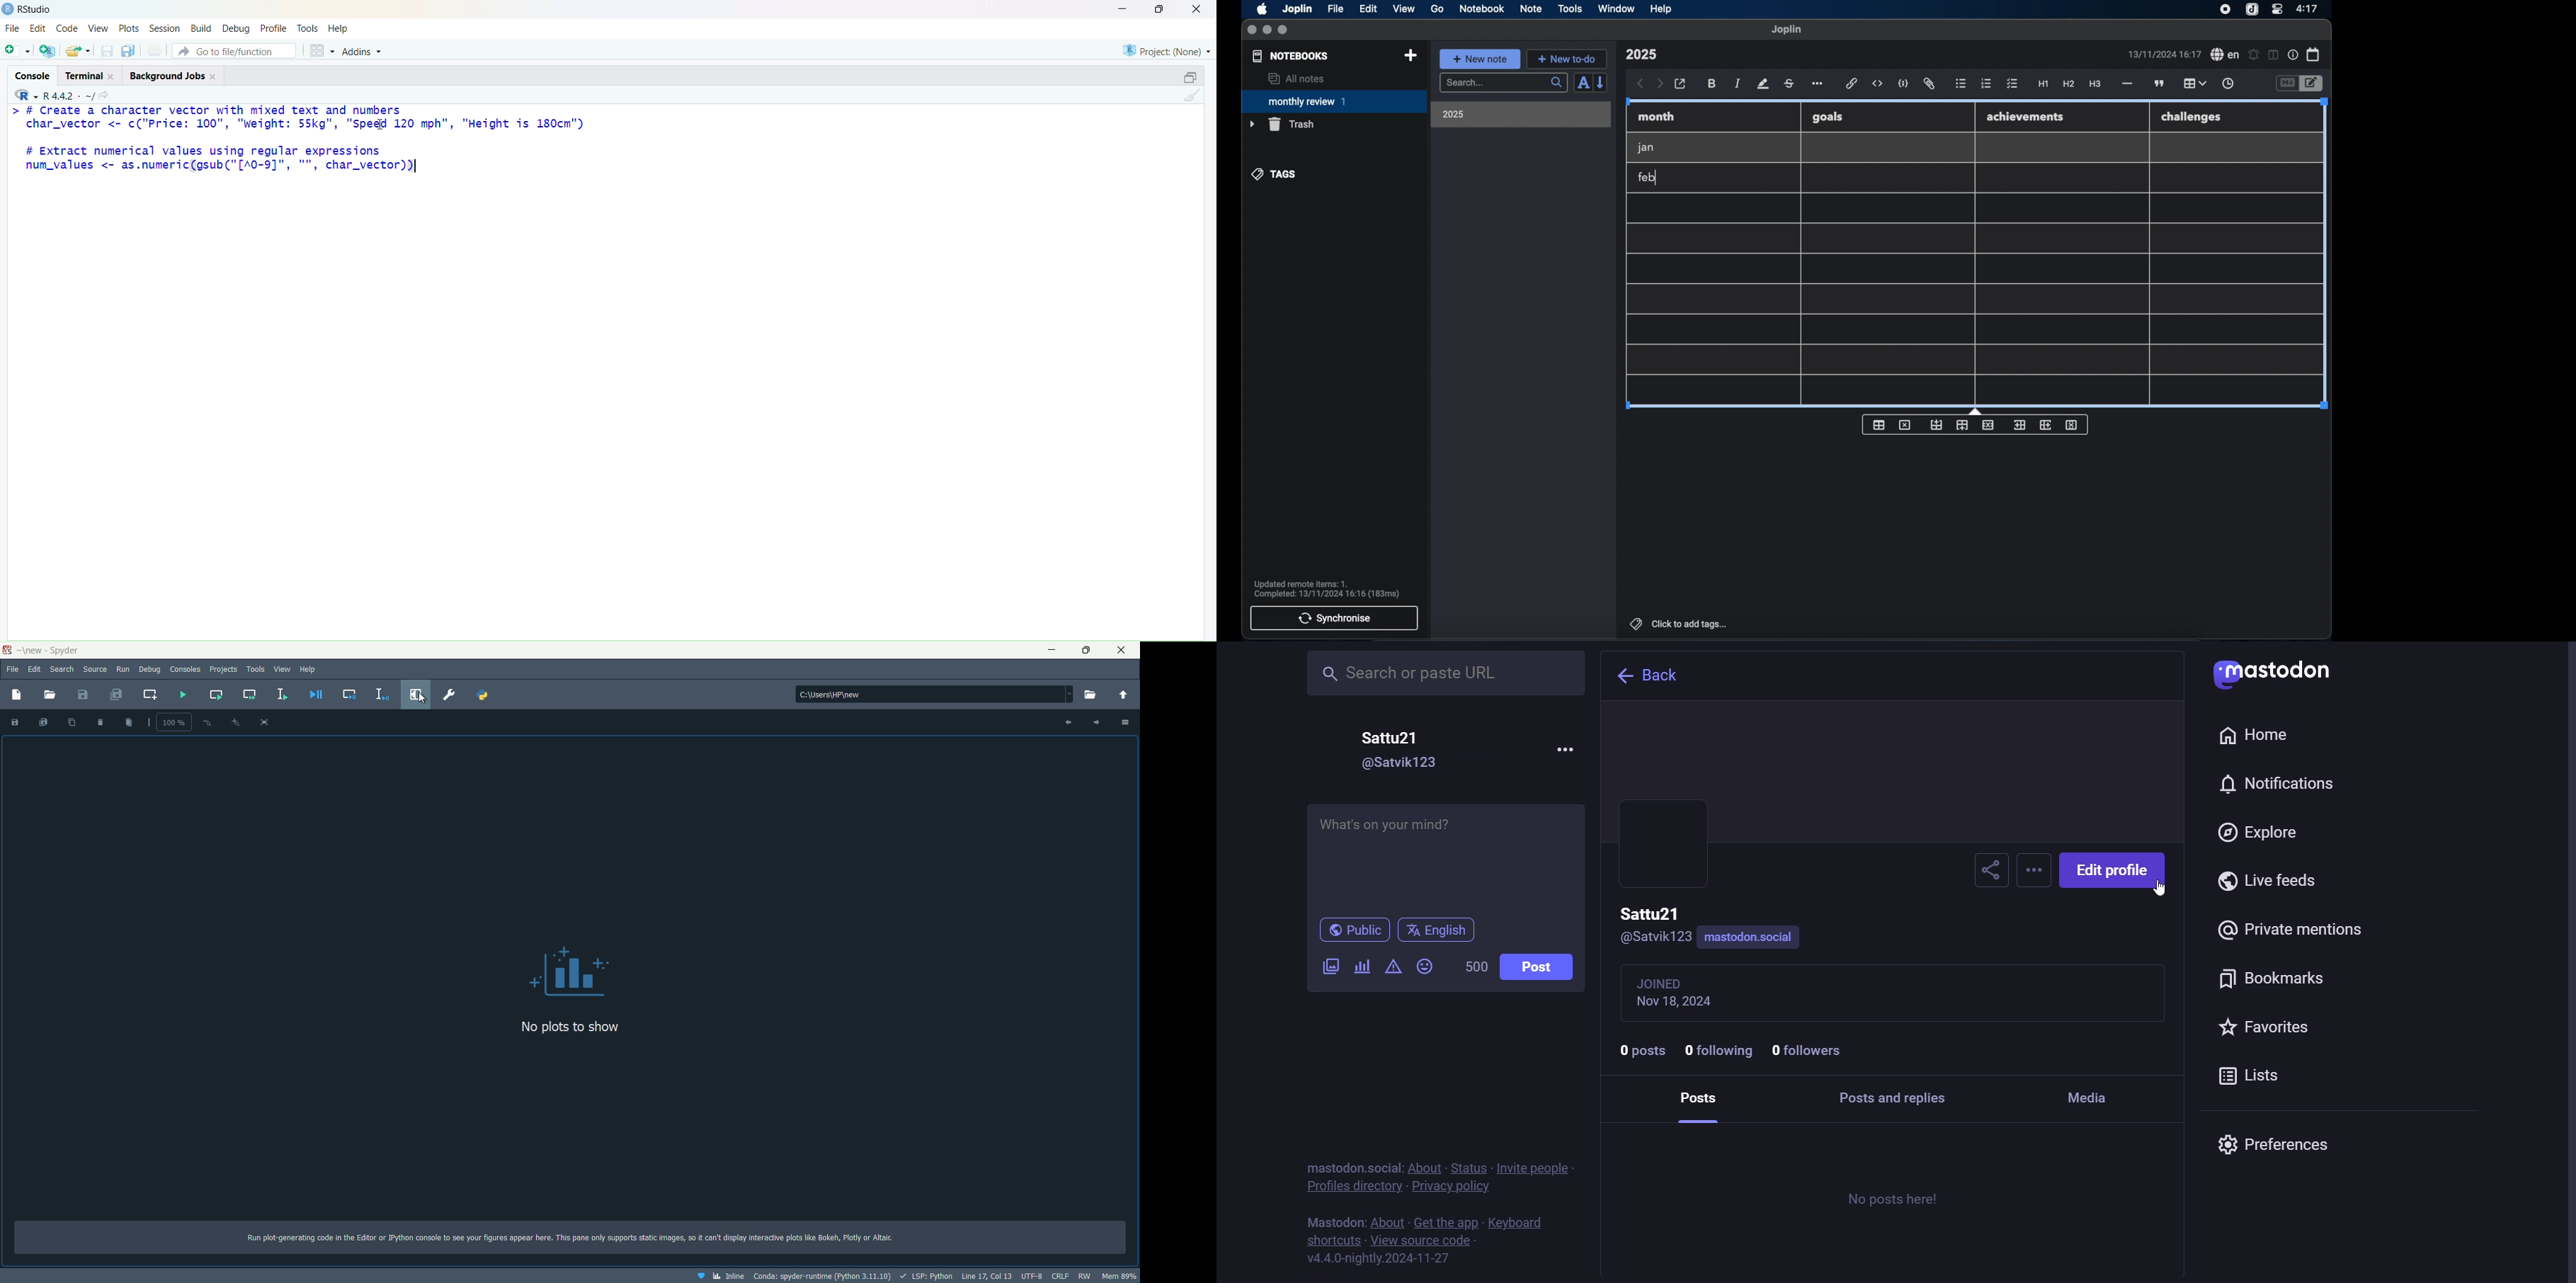 This screenshot has width=2576, height=1288. I want to click on close, so click(213, 77).